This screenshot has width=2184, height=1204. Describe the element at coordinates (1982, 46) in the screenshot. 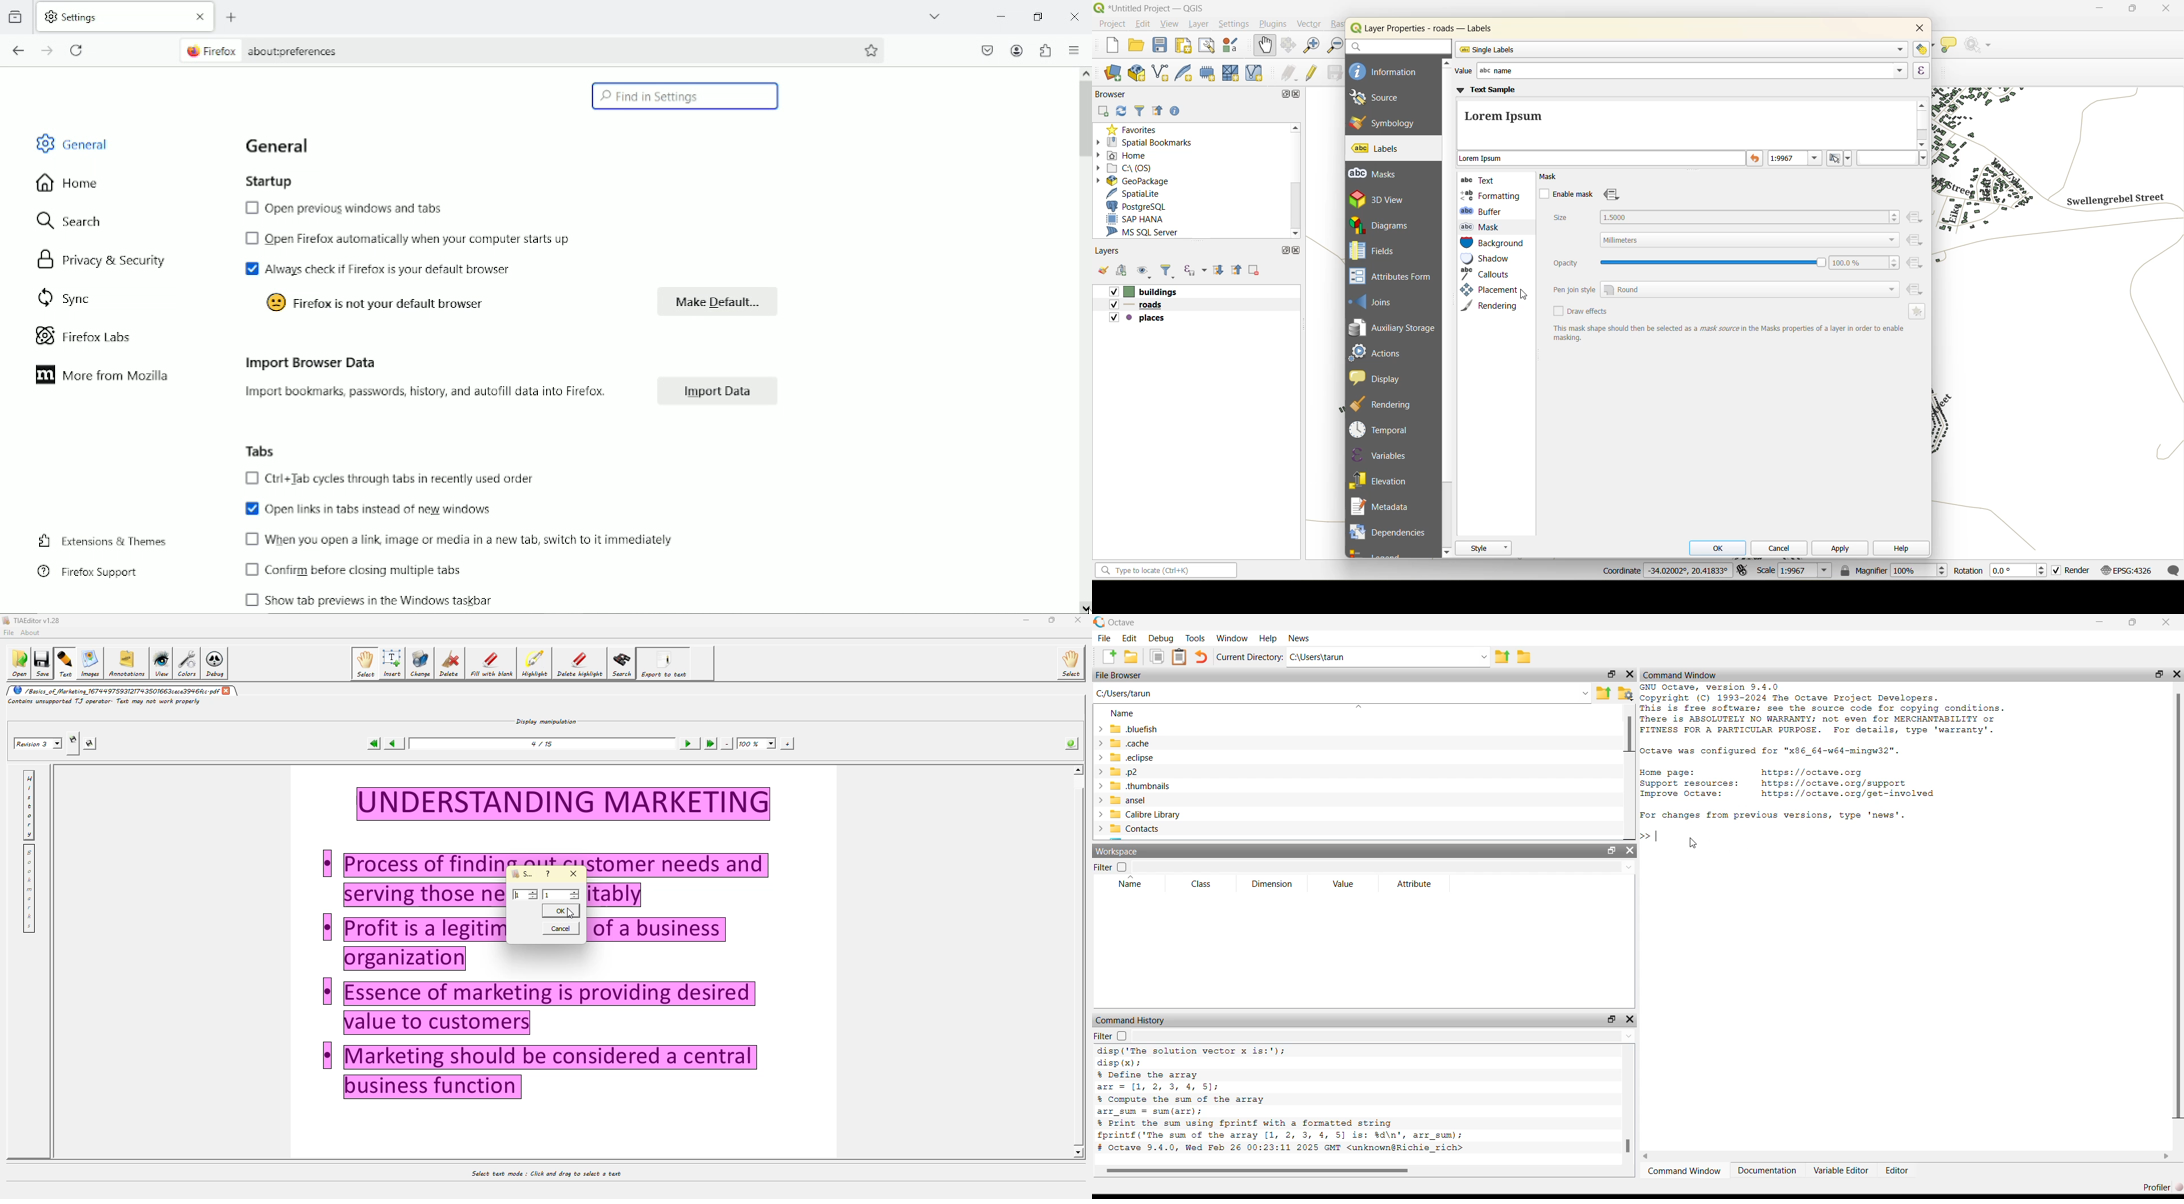

I see `no action` at that location.